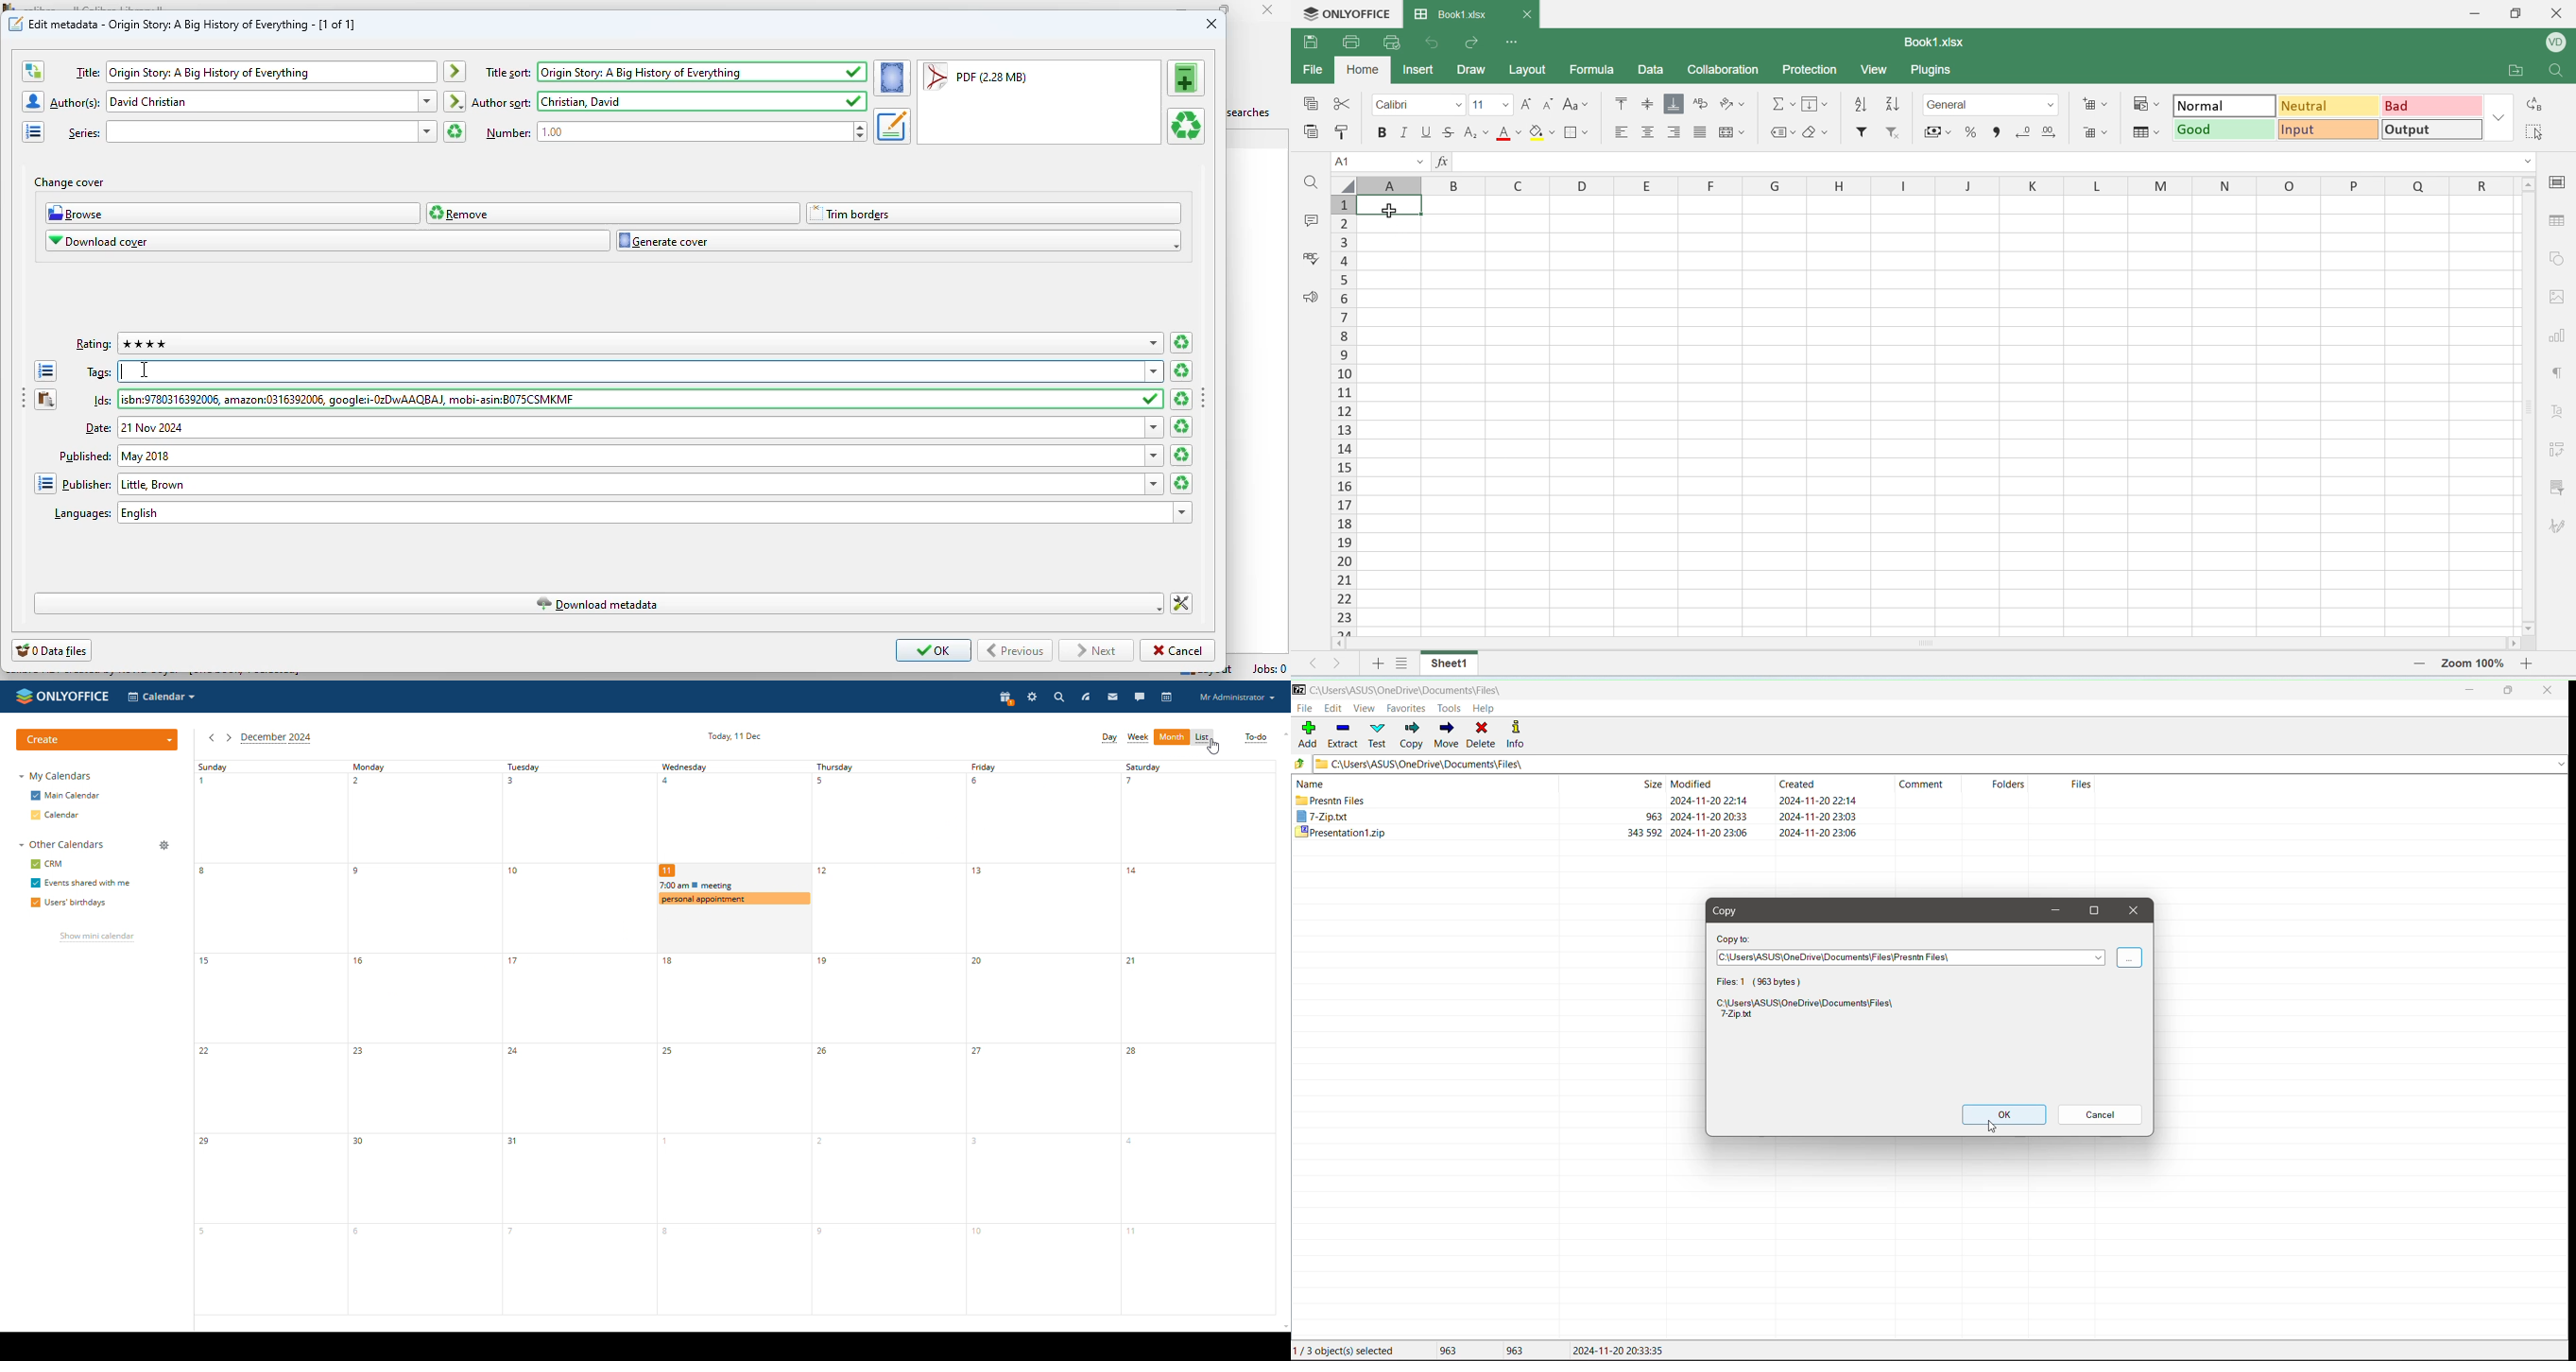  I want to click on browse, so click(233, 213).